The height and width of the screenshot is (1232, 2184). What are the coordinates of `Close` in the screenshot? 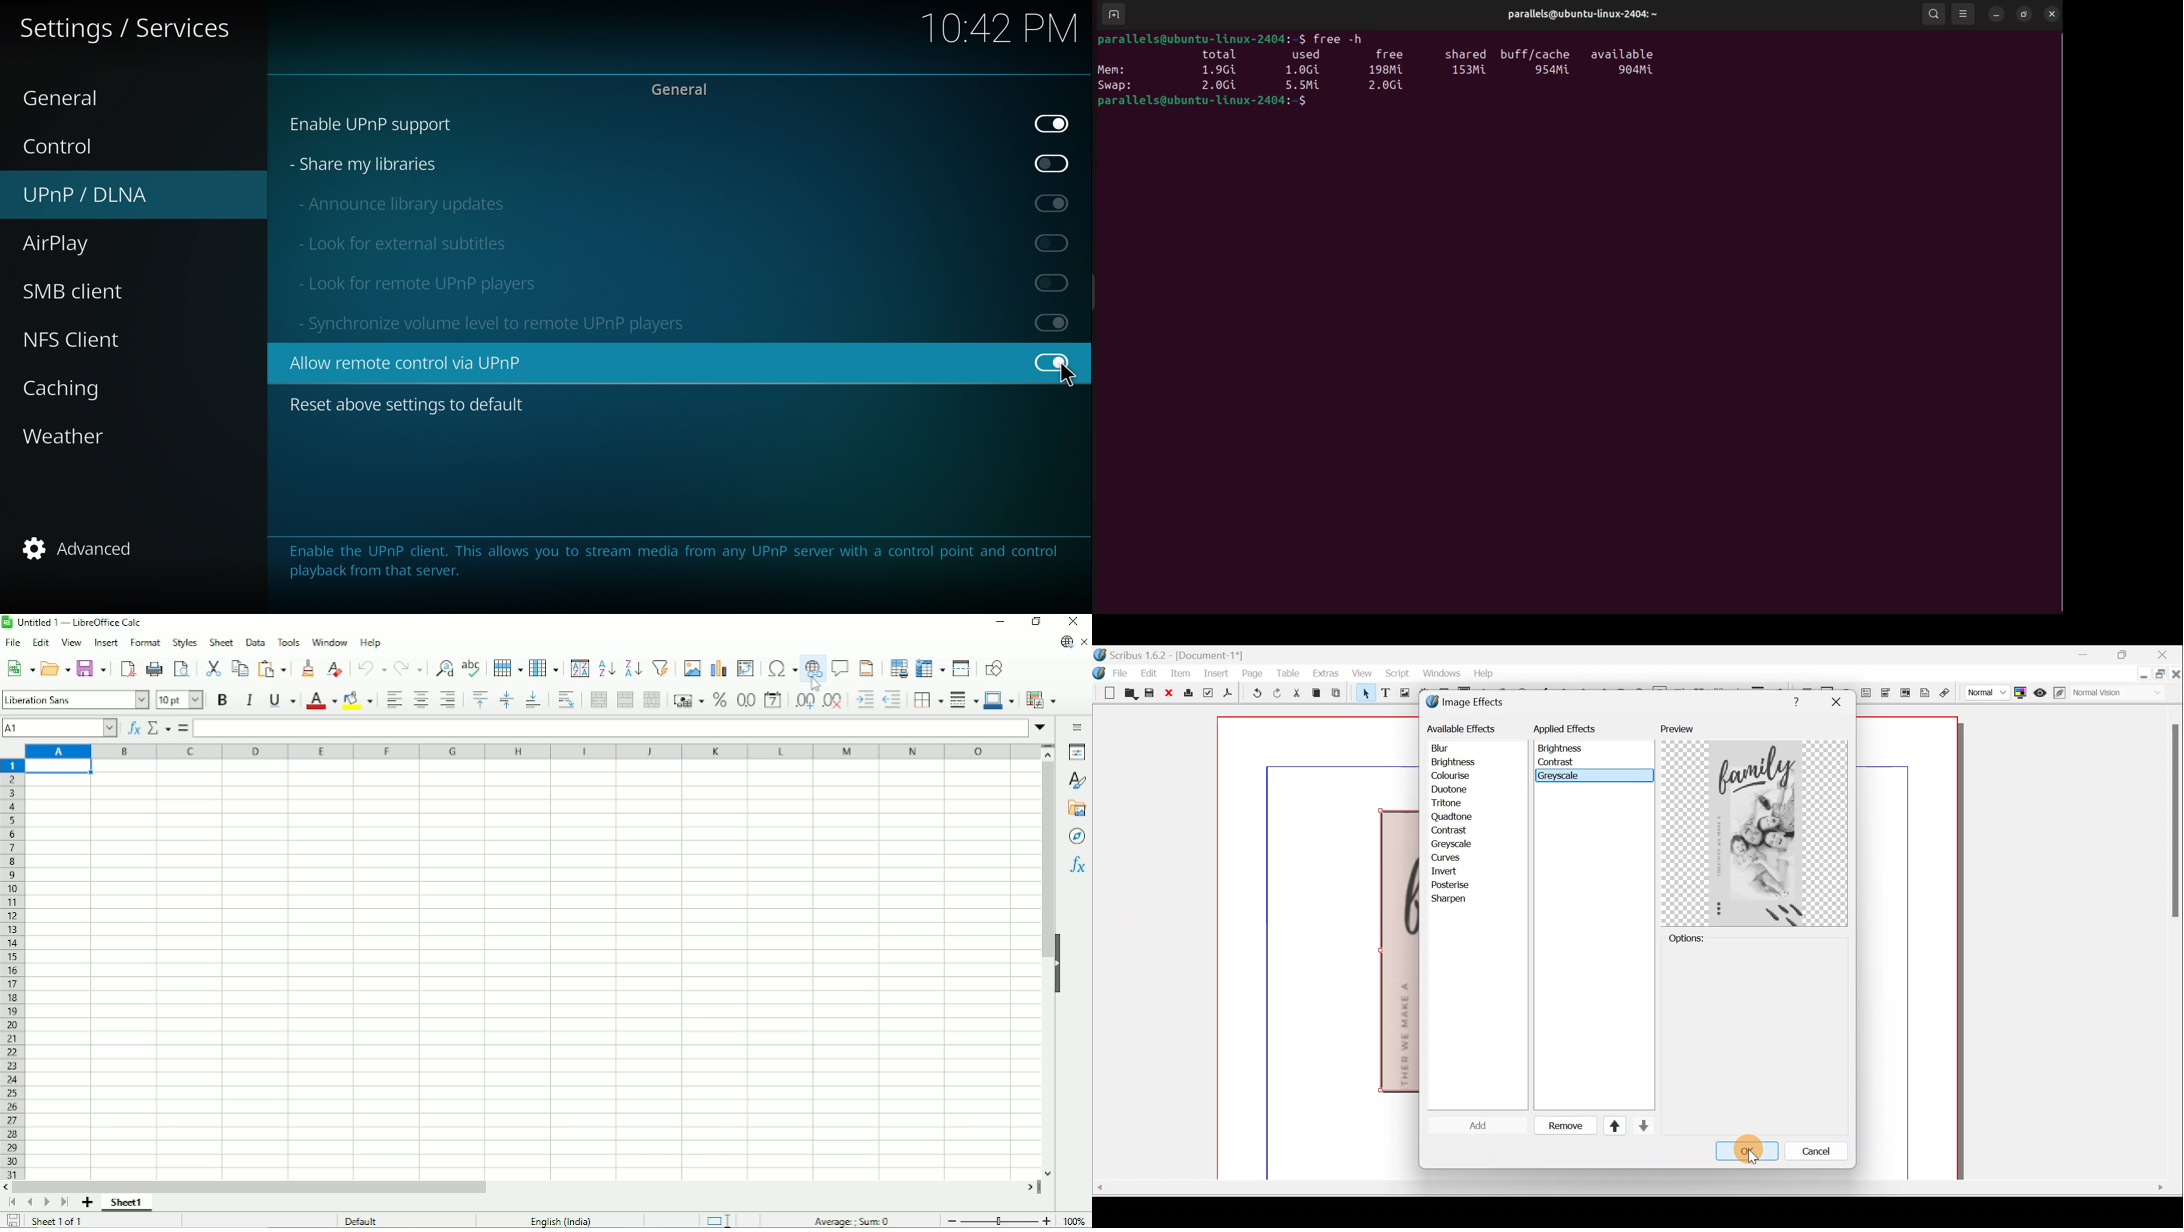 It's located at (2176, 675).